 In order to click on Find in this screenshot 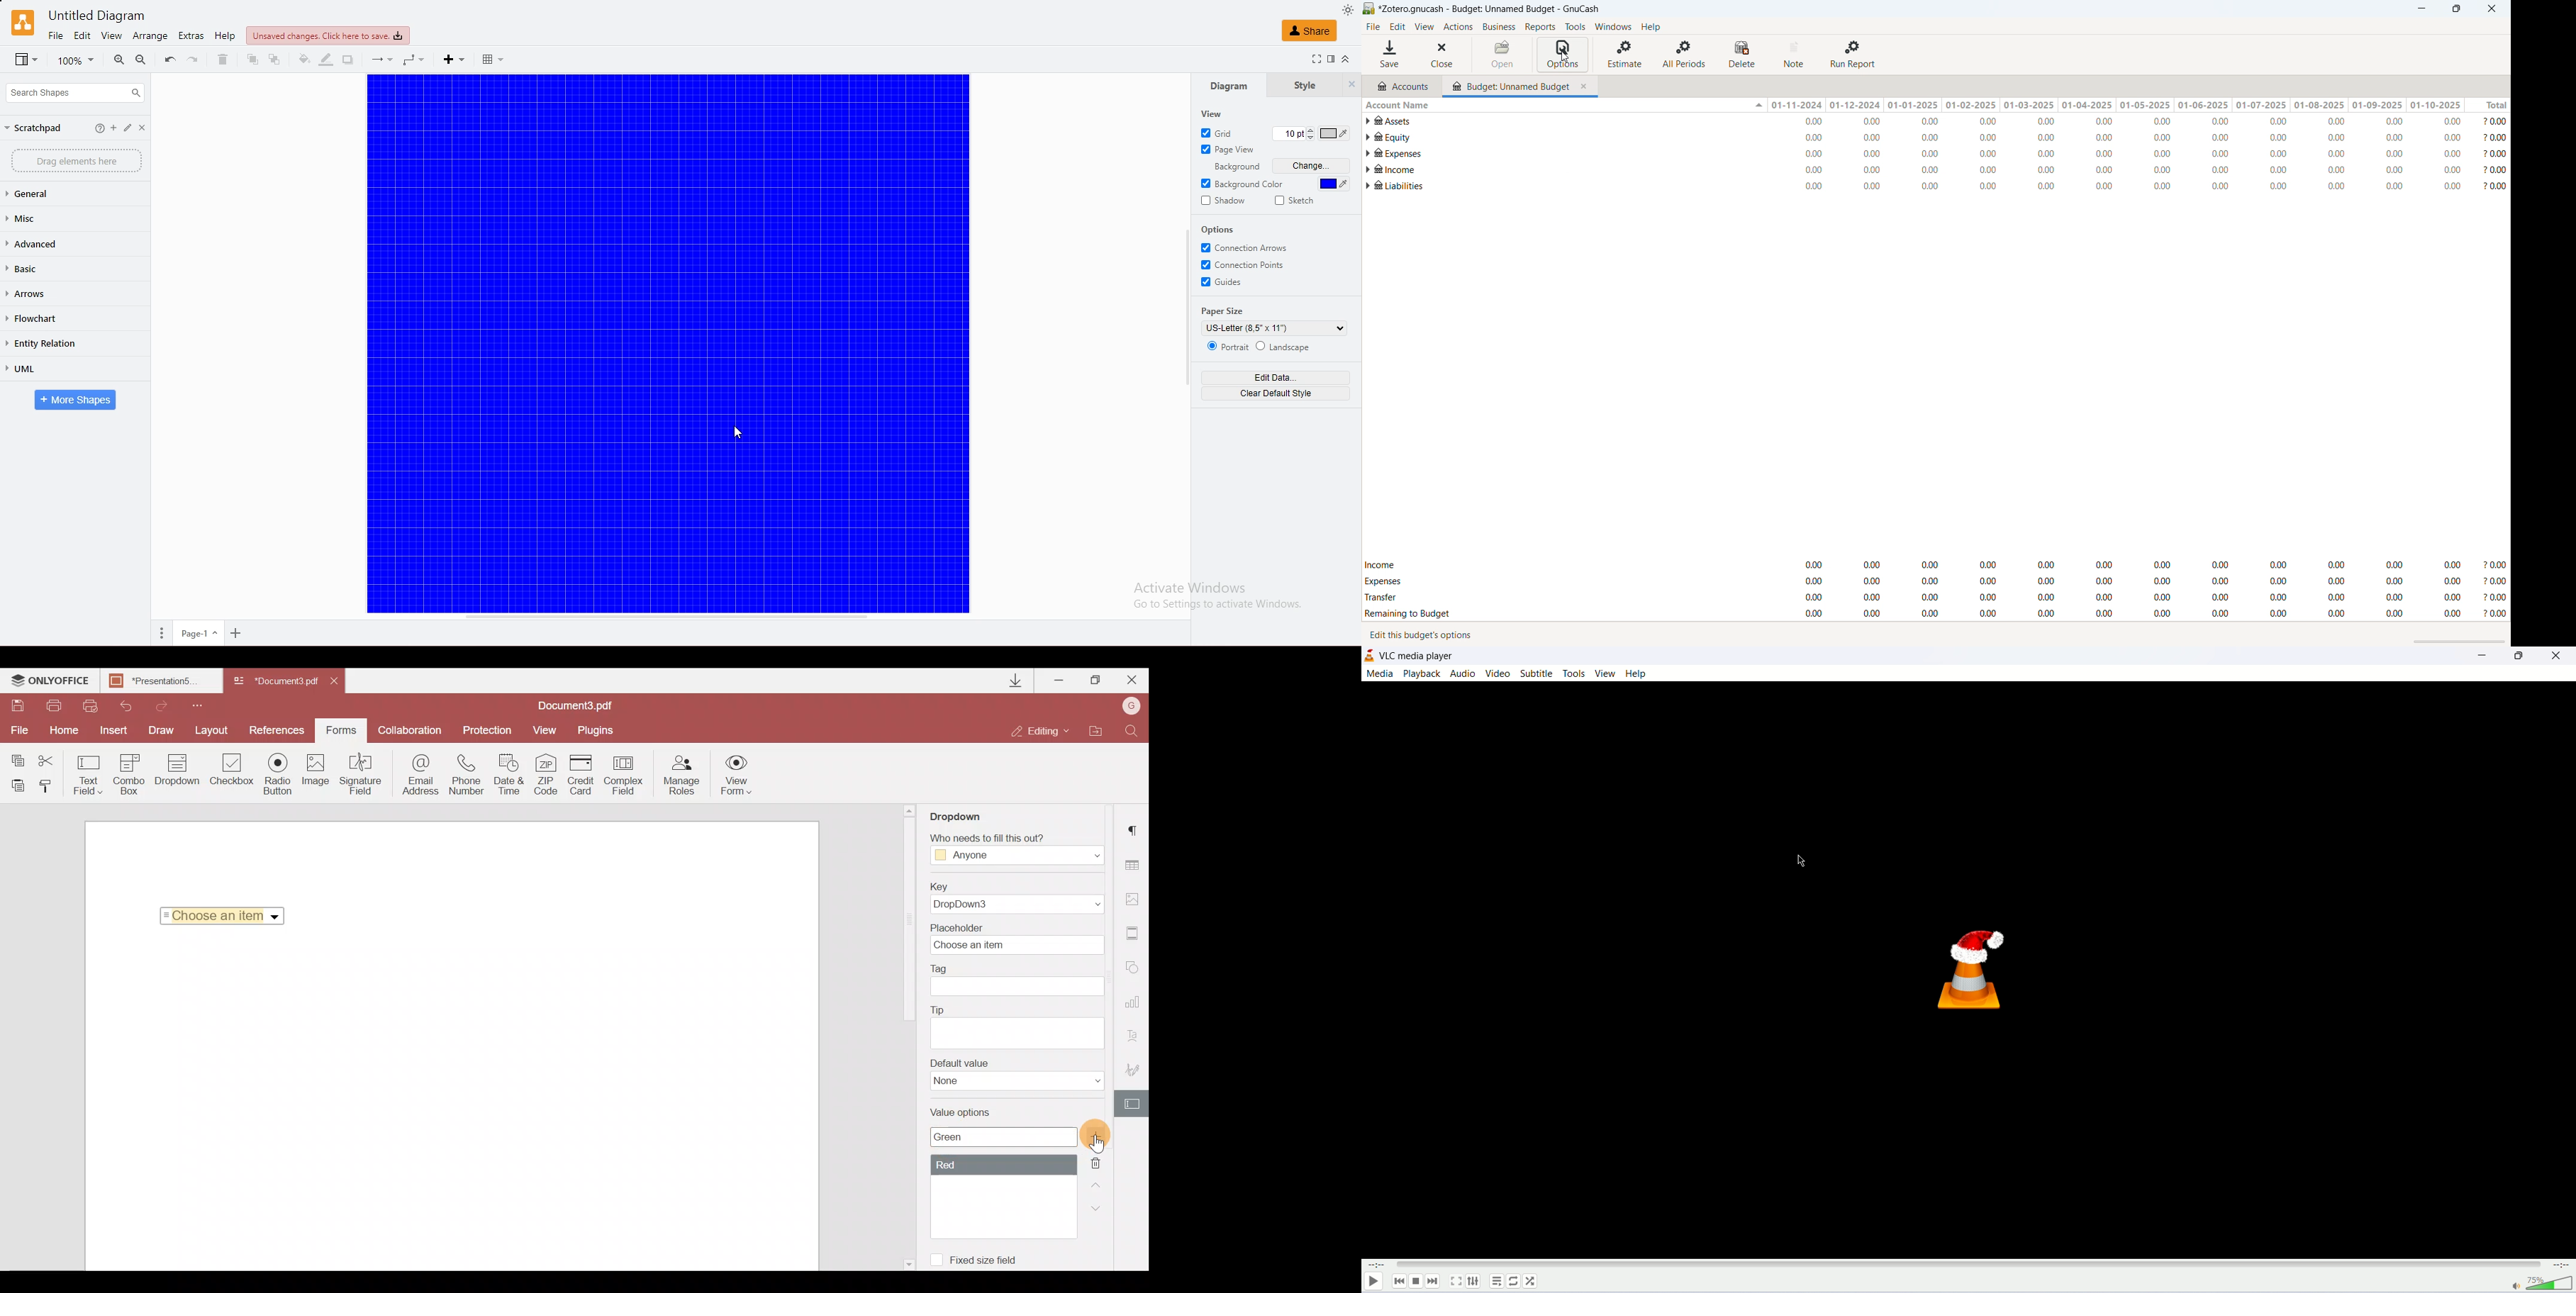, I will do `click(1134, 730)`.